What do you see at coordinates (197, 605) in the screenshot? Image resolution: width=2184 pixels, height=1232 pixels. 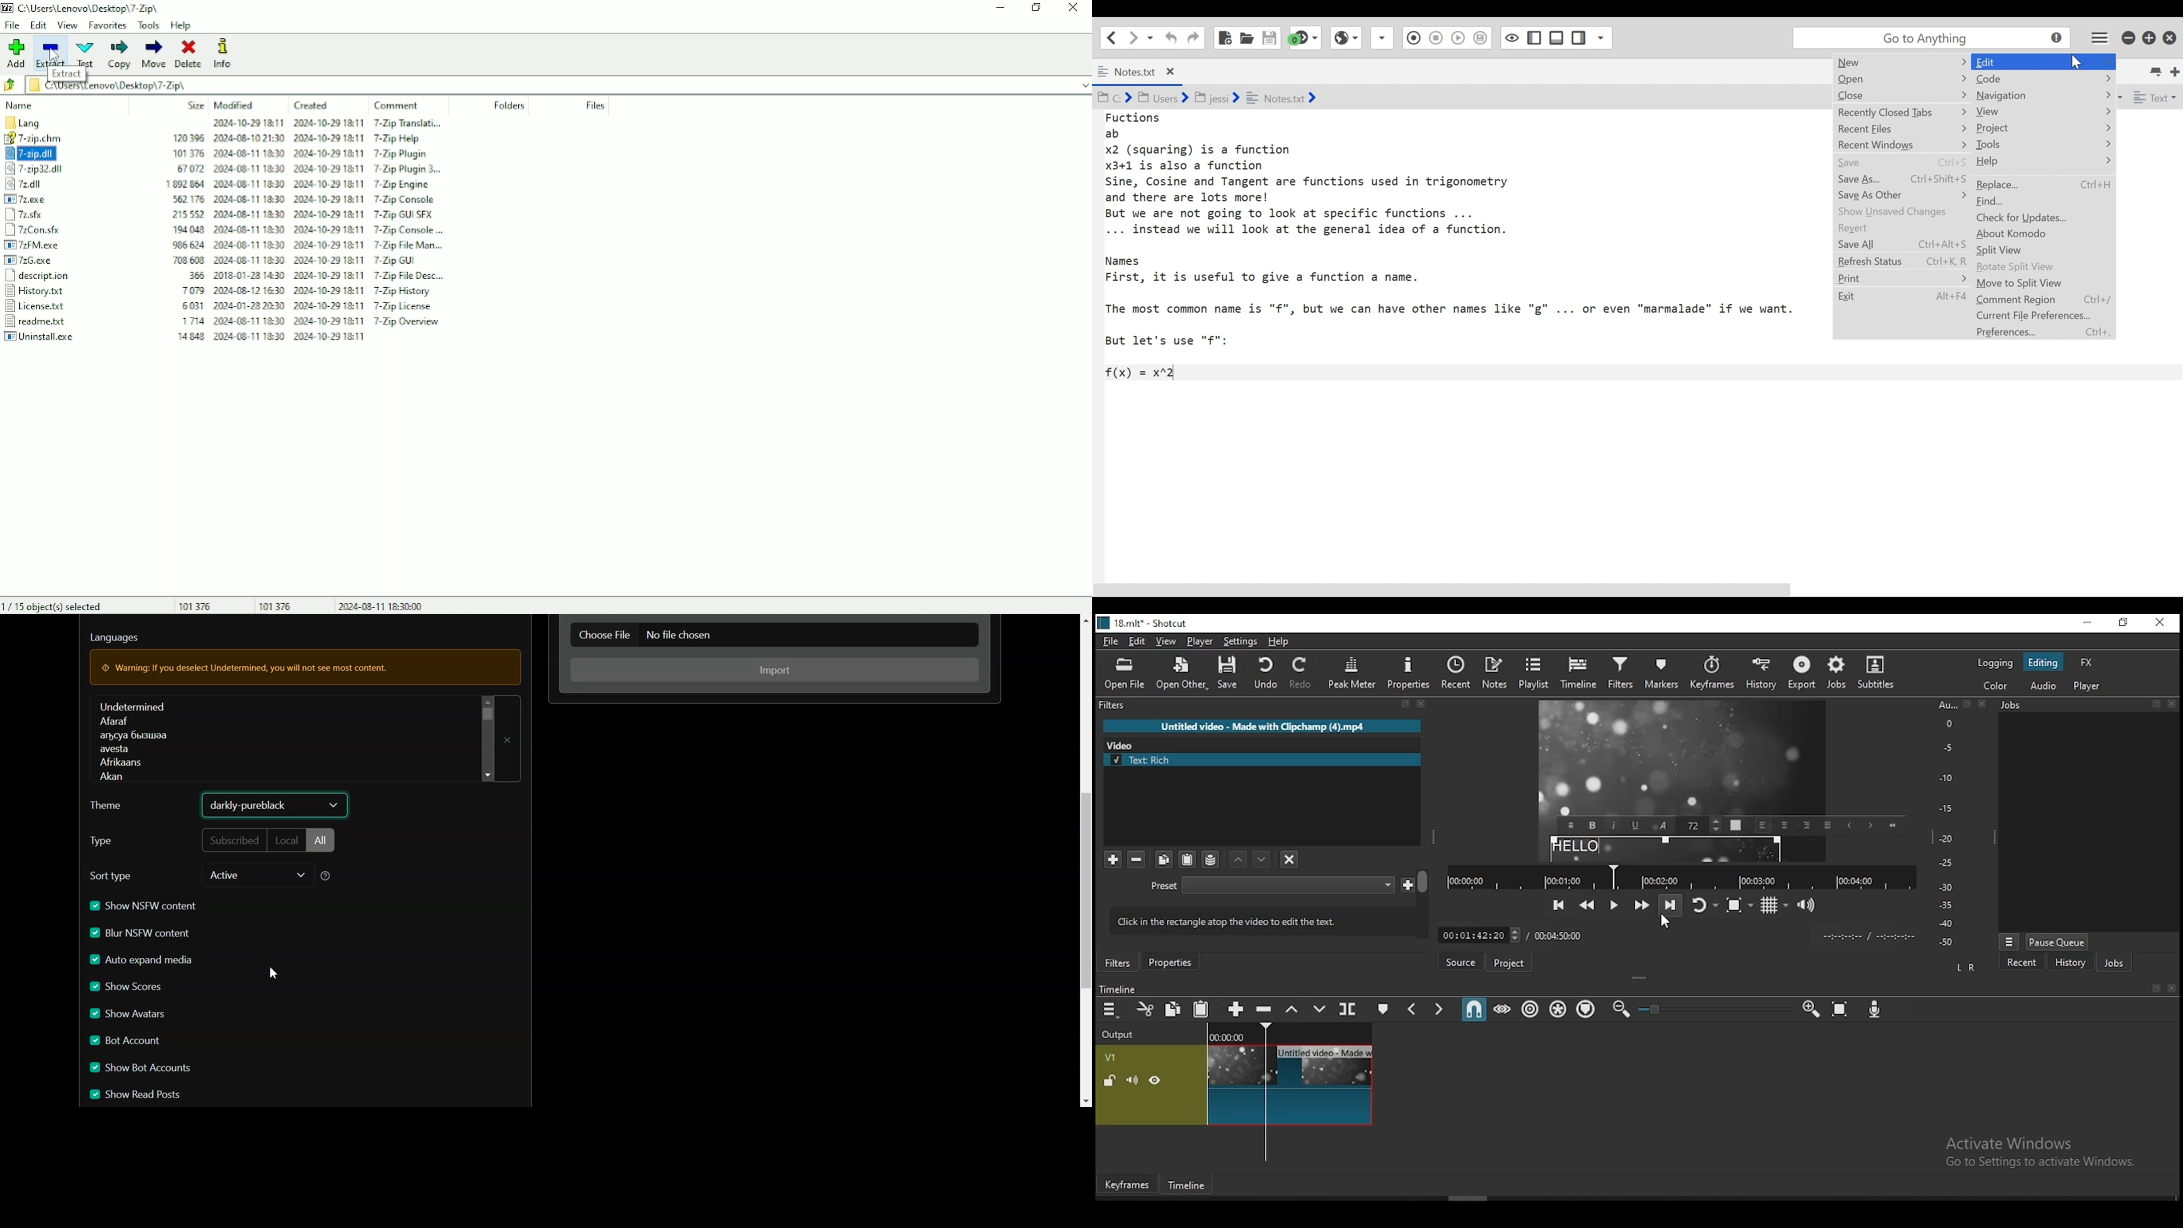 I see `101 376` at bounding box center [197, 605].